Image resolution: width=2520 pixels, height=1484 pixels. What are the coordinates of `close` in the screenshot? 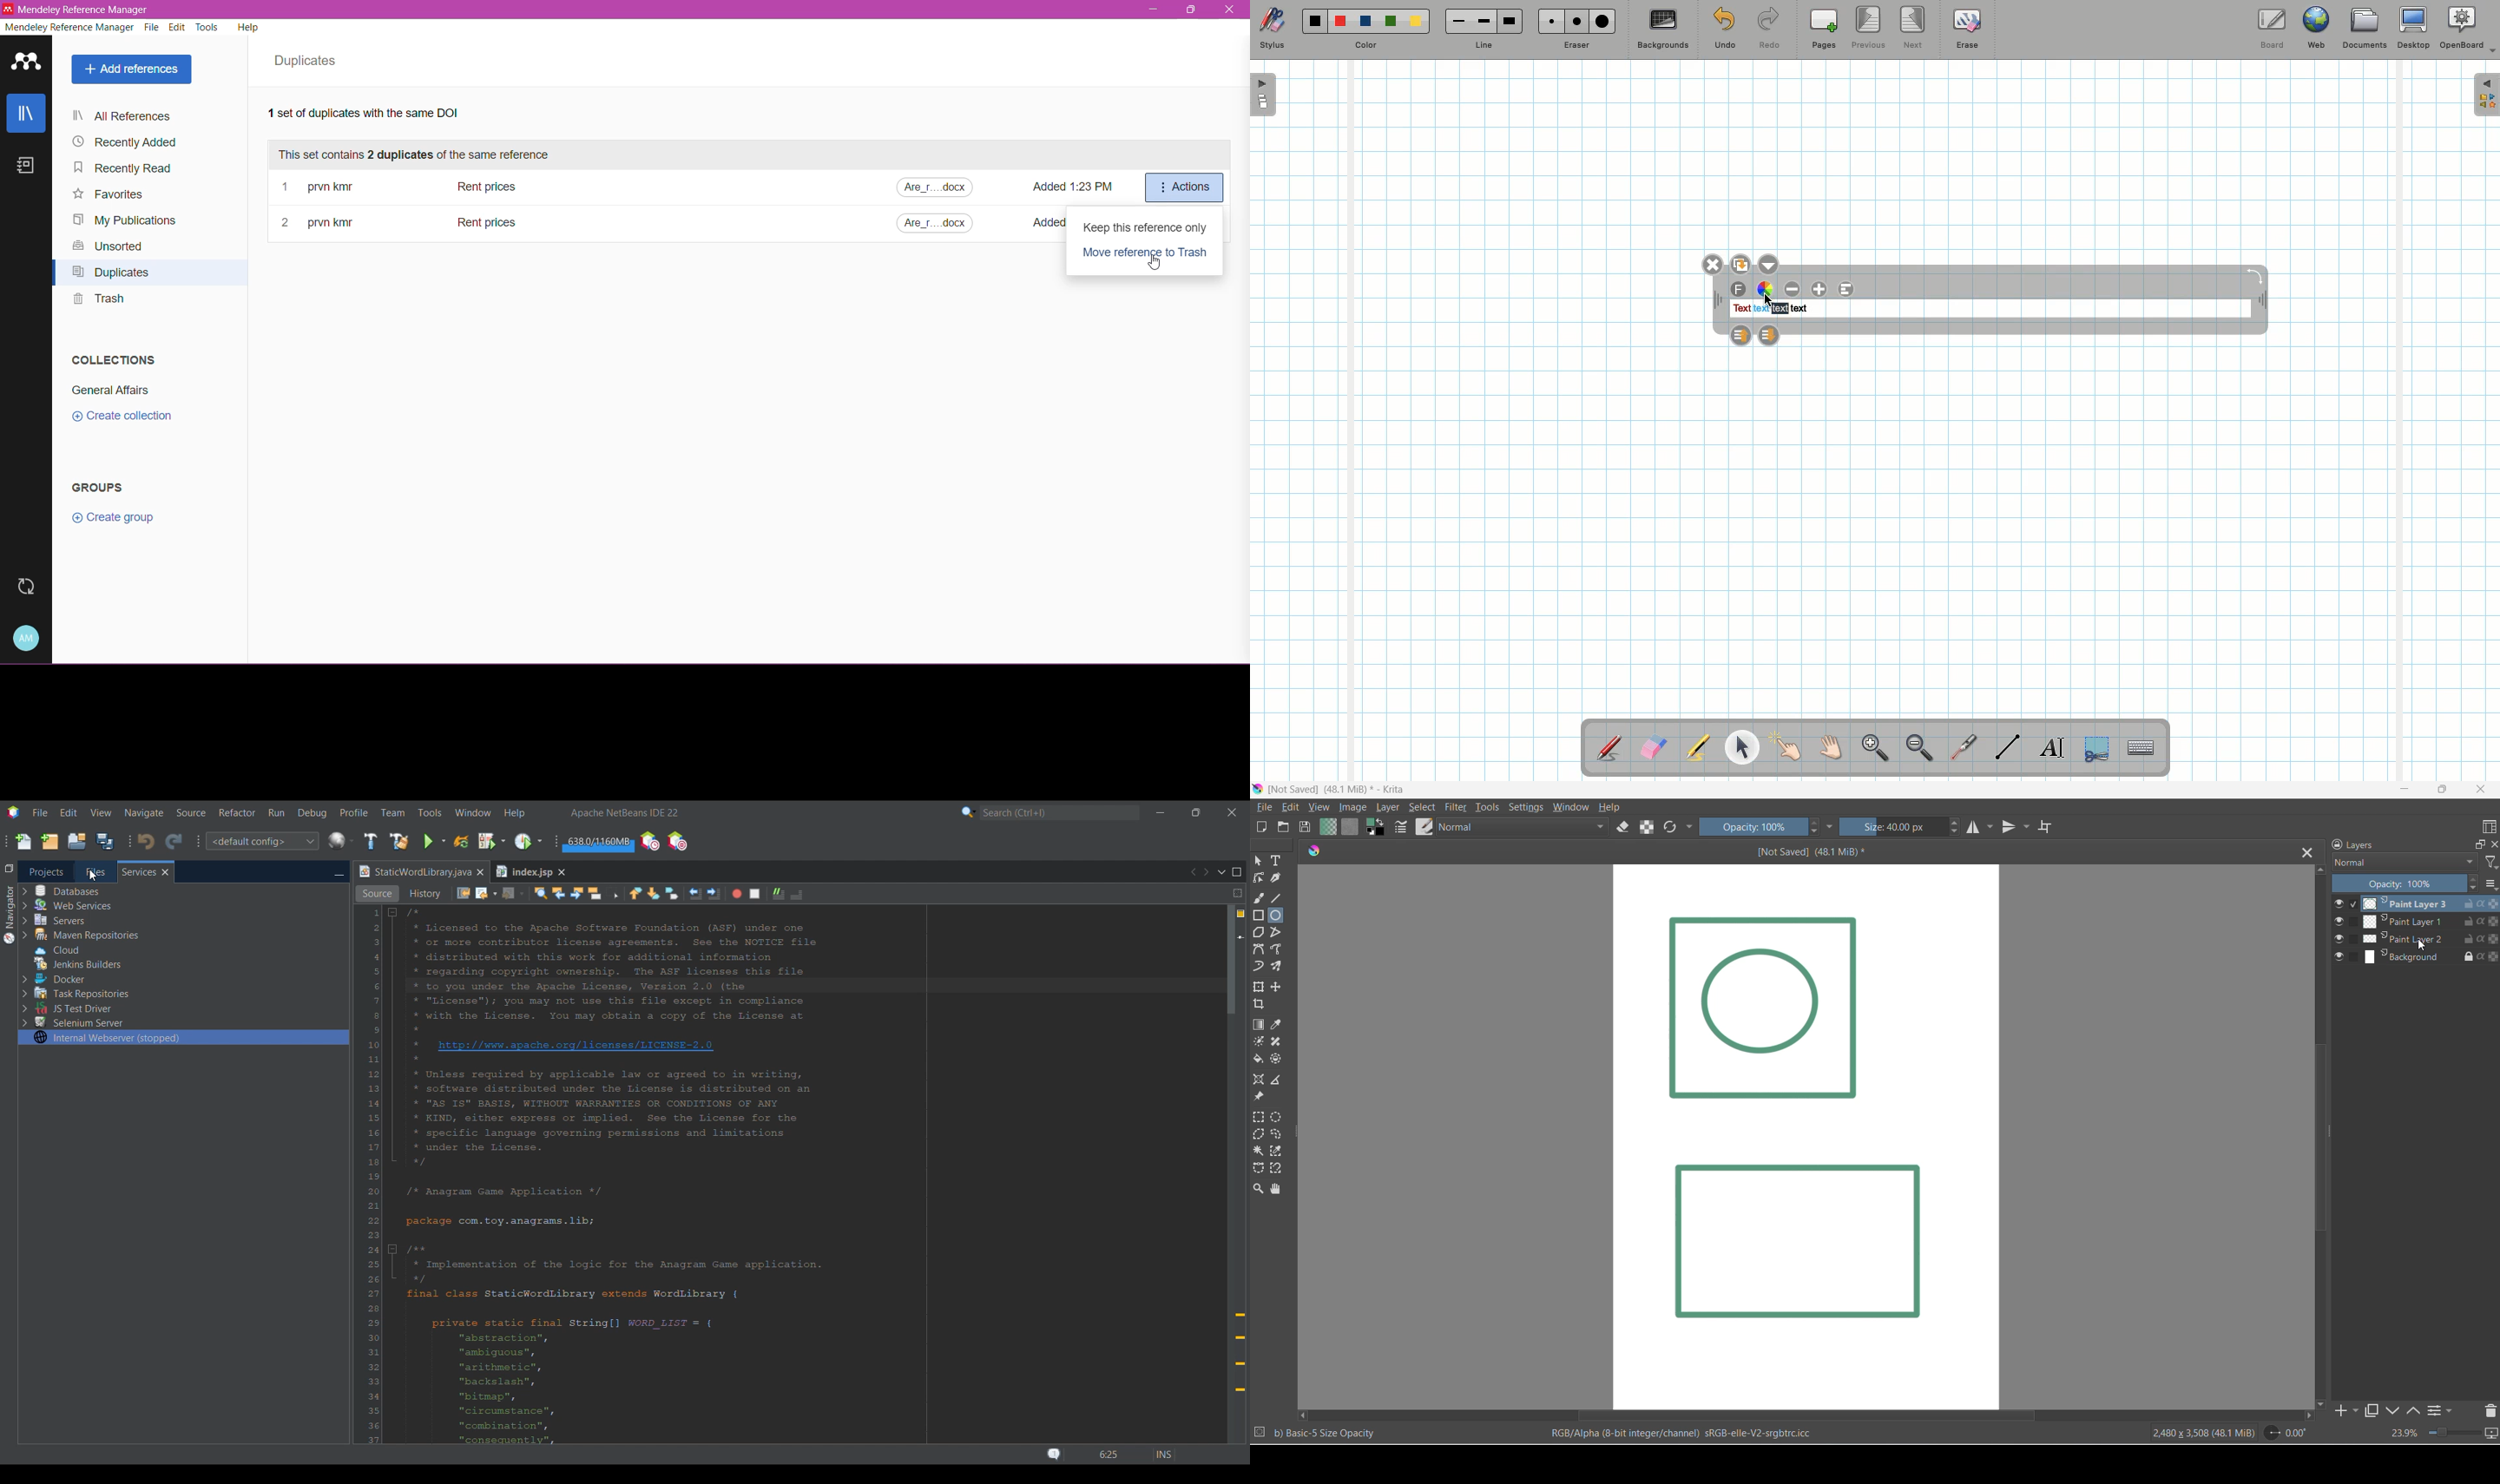 It's located at (2482, 790).